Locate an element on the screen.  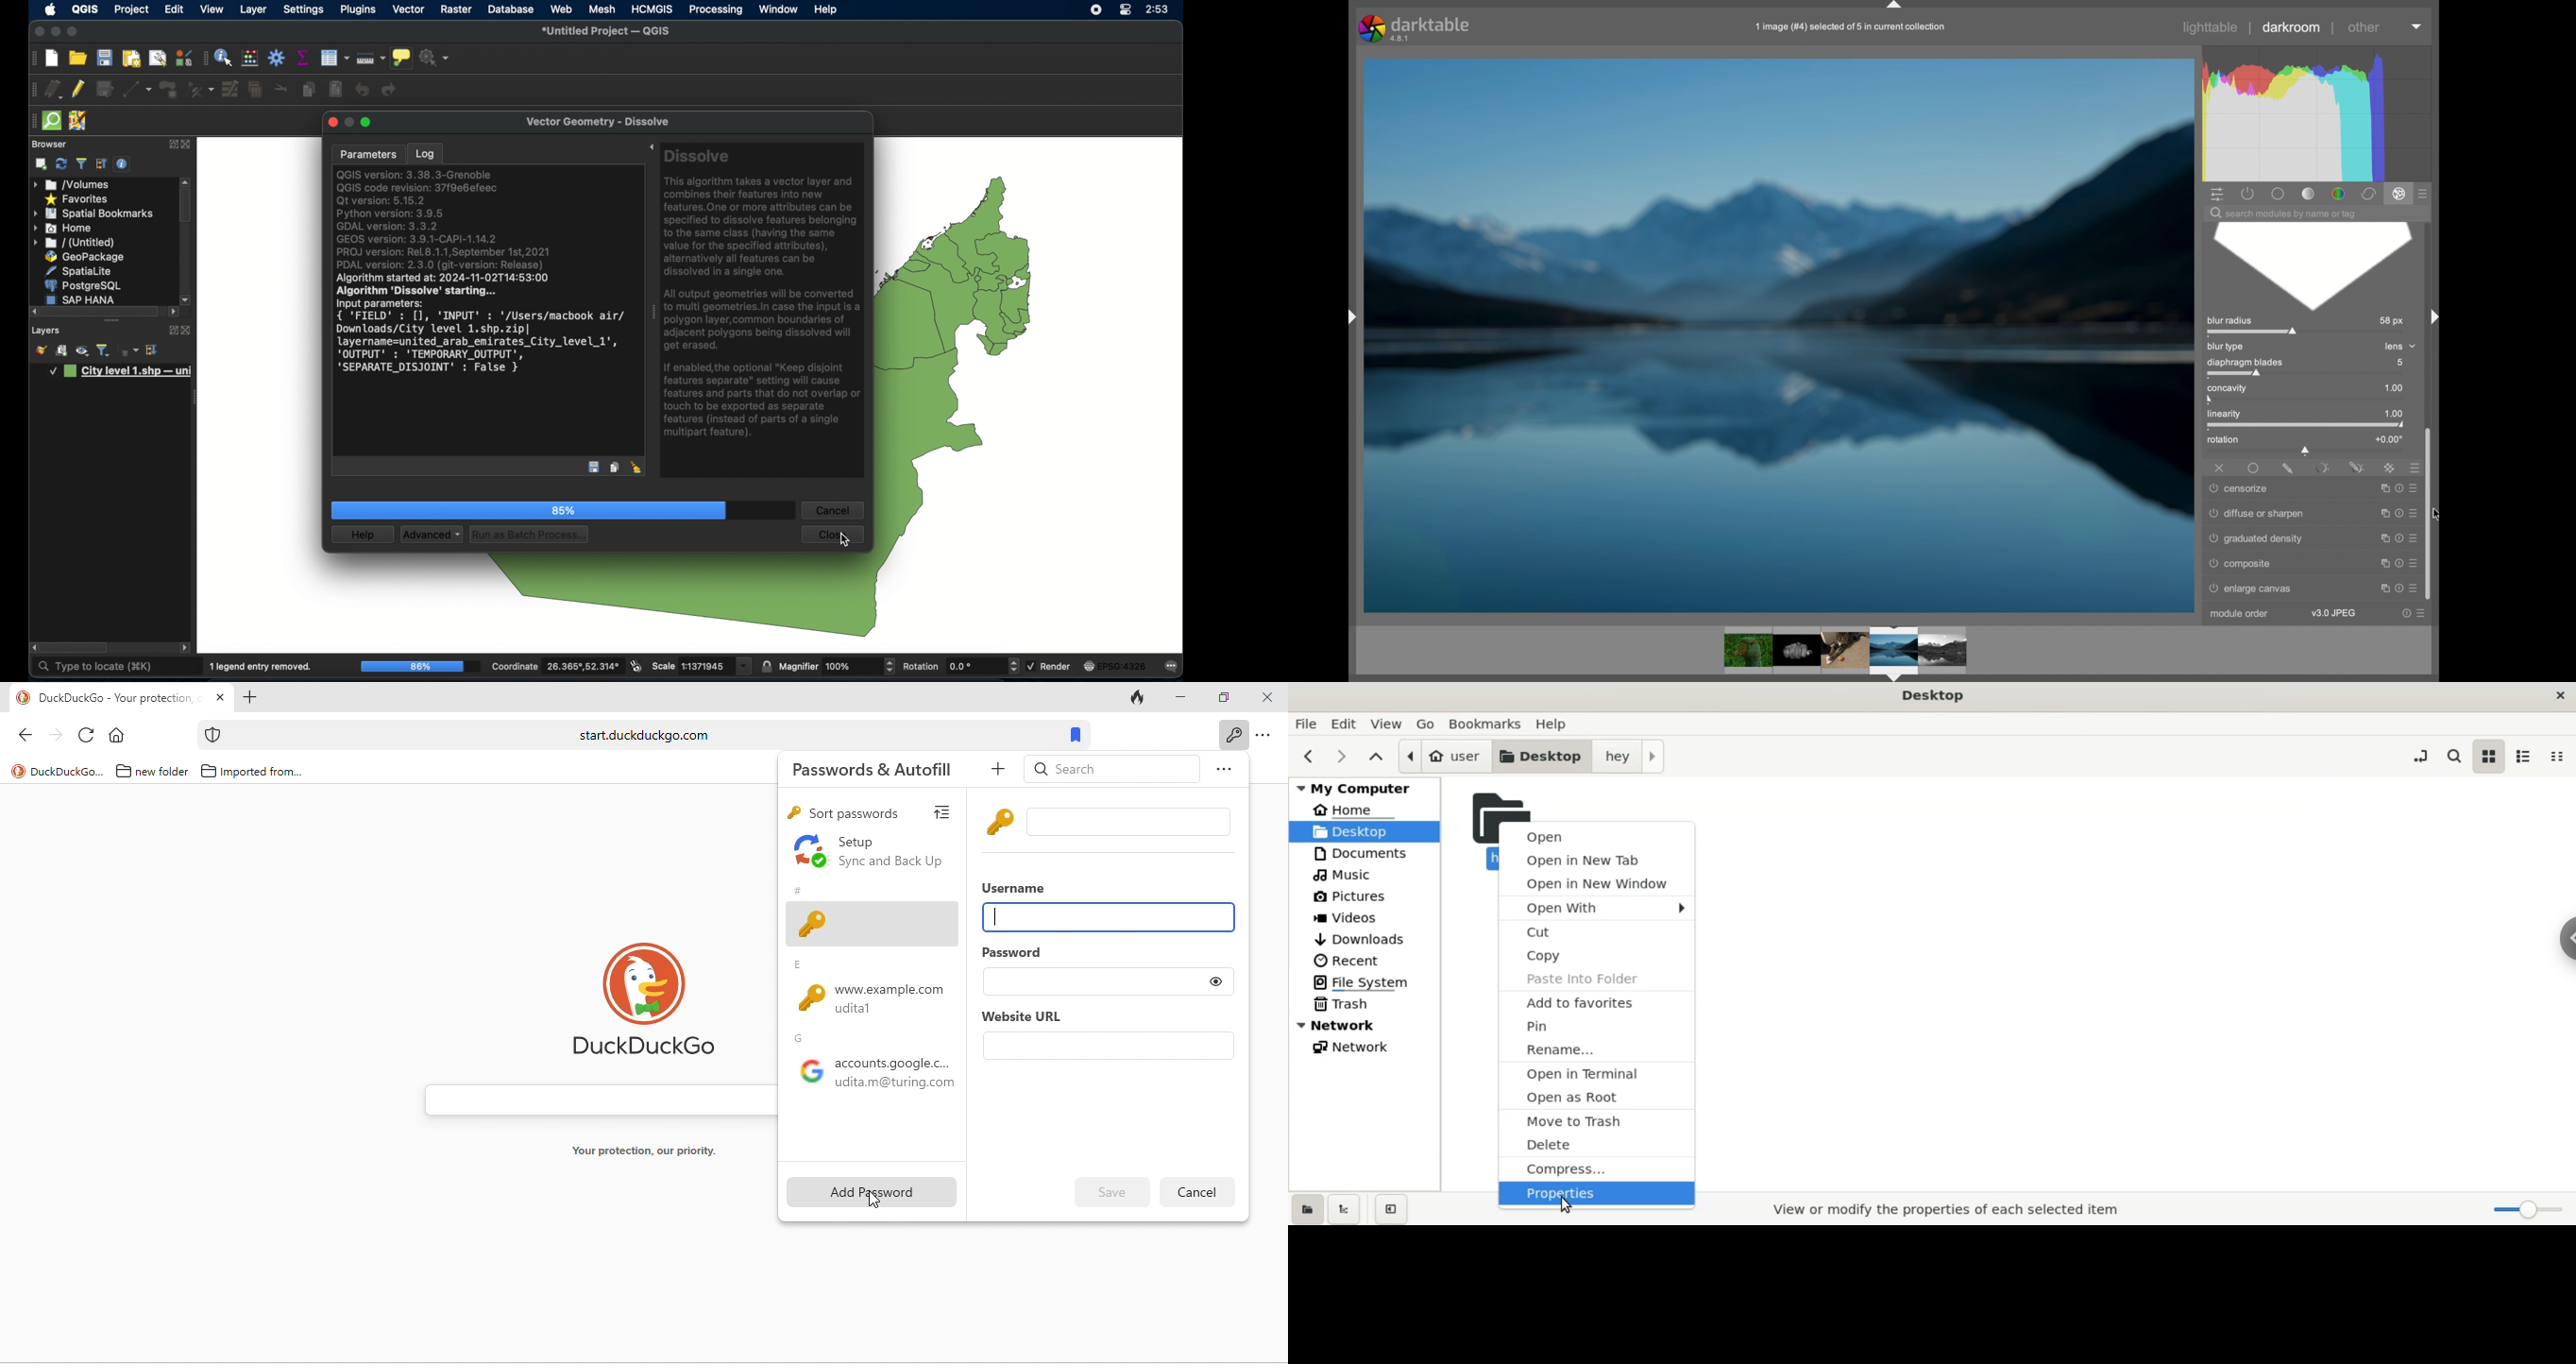
base is located at coordinates (2279, 193).